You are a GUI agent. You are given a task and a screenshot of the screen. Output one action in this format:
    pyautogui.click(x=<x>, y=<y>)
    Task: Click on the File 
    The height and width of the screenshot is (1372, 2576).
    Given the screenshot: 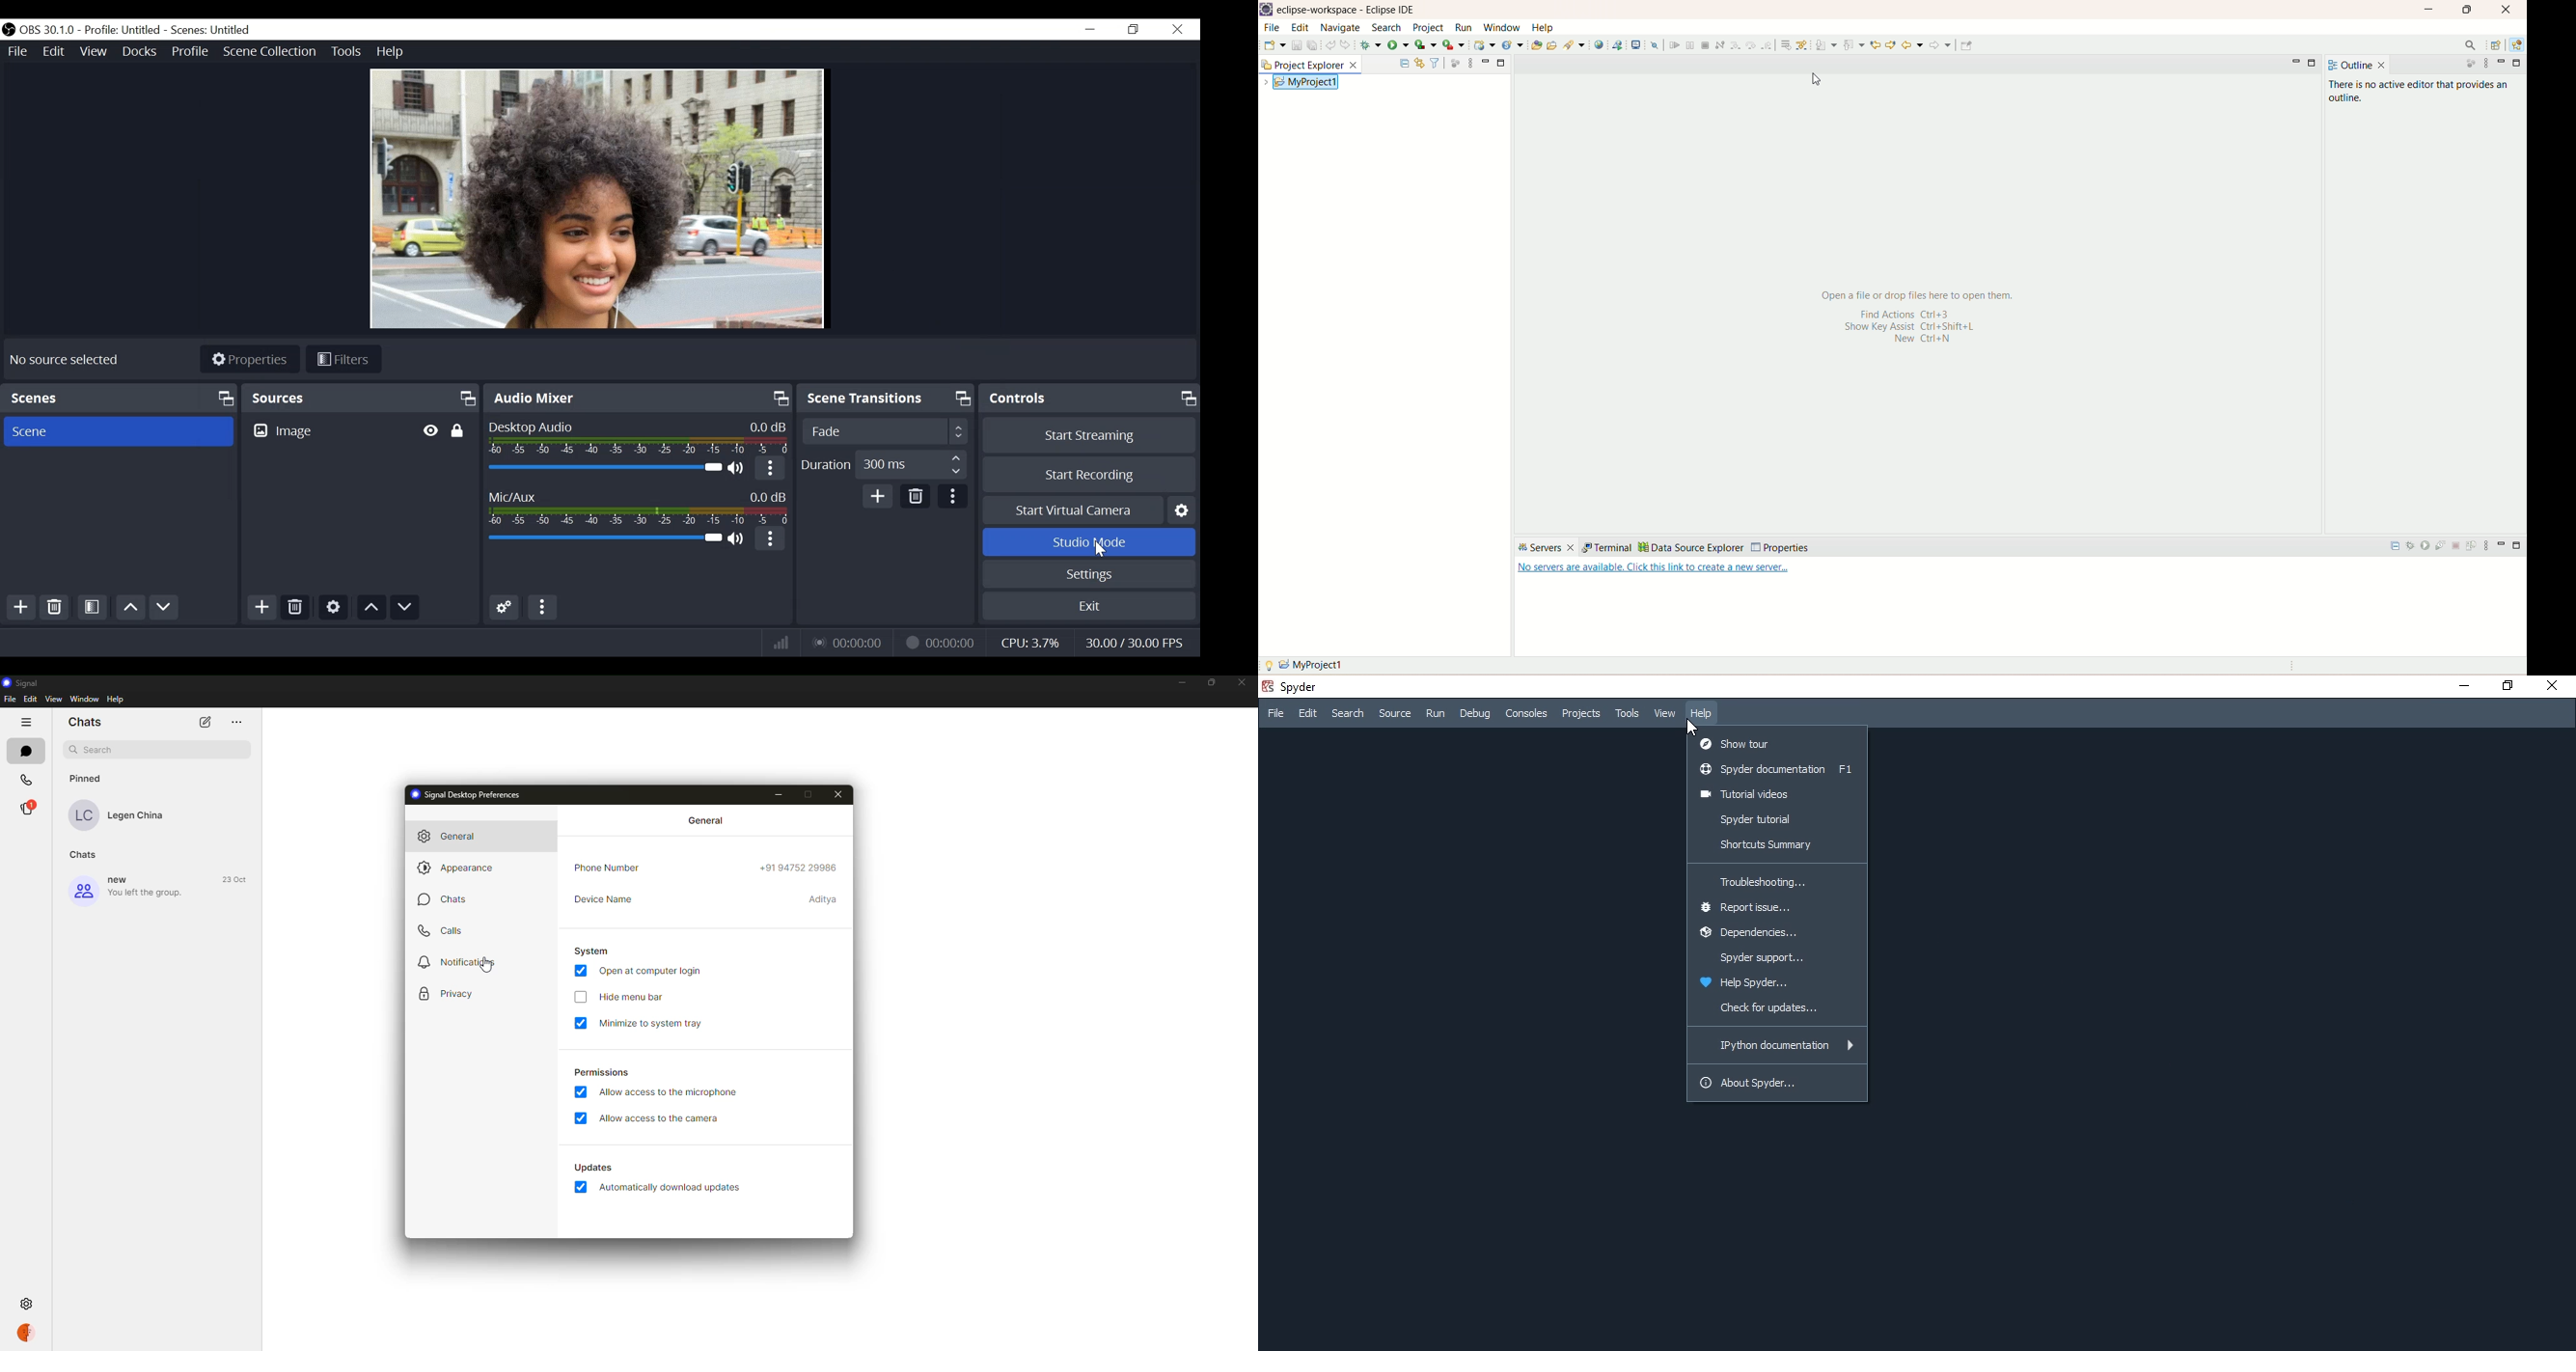 What is the action you would take?
    pyautogui.click(x=1274, y=713)
    